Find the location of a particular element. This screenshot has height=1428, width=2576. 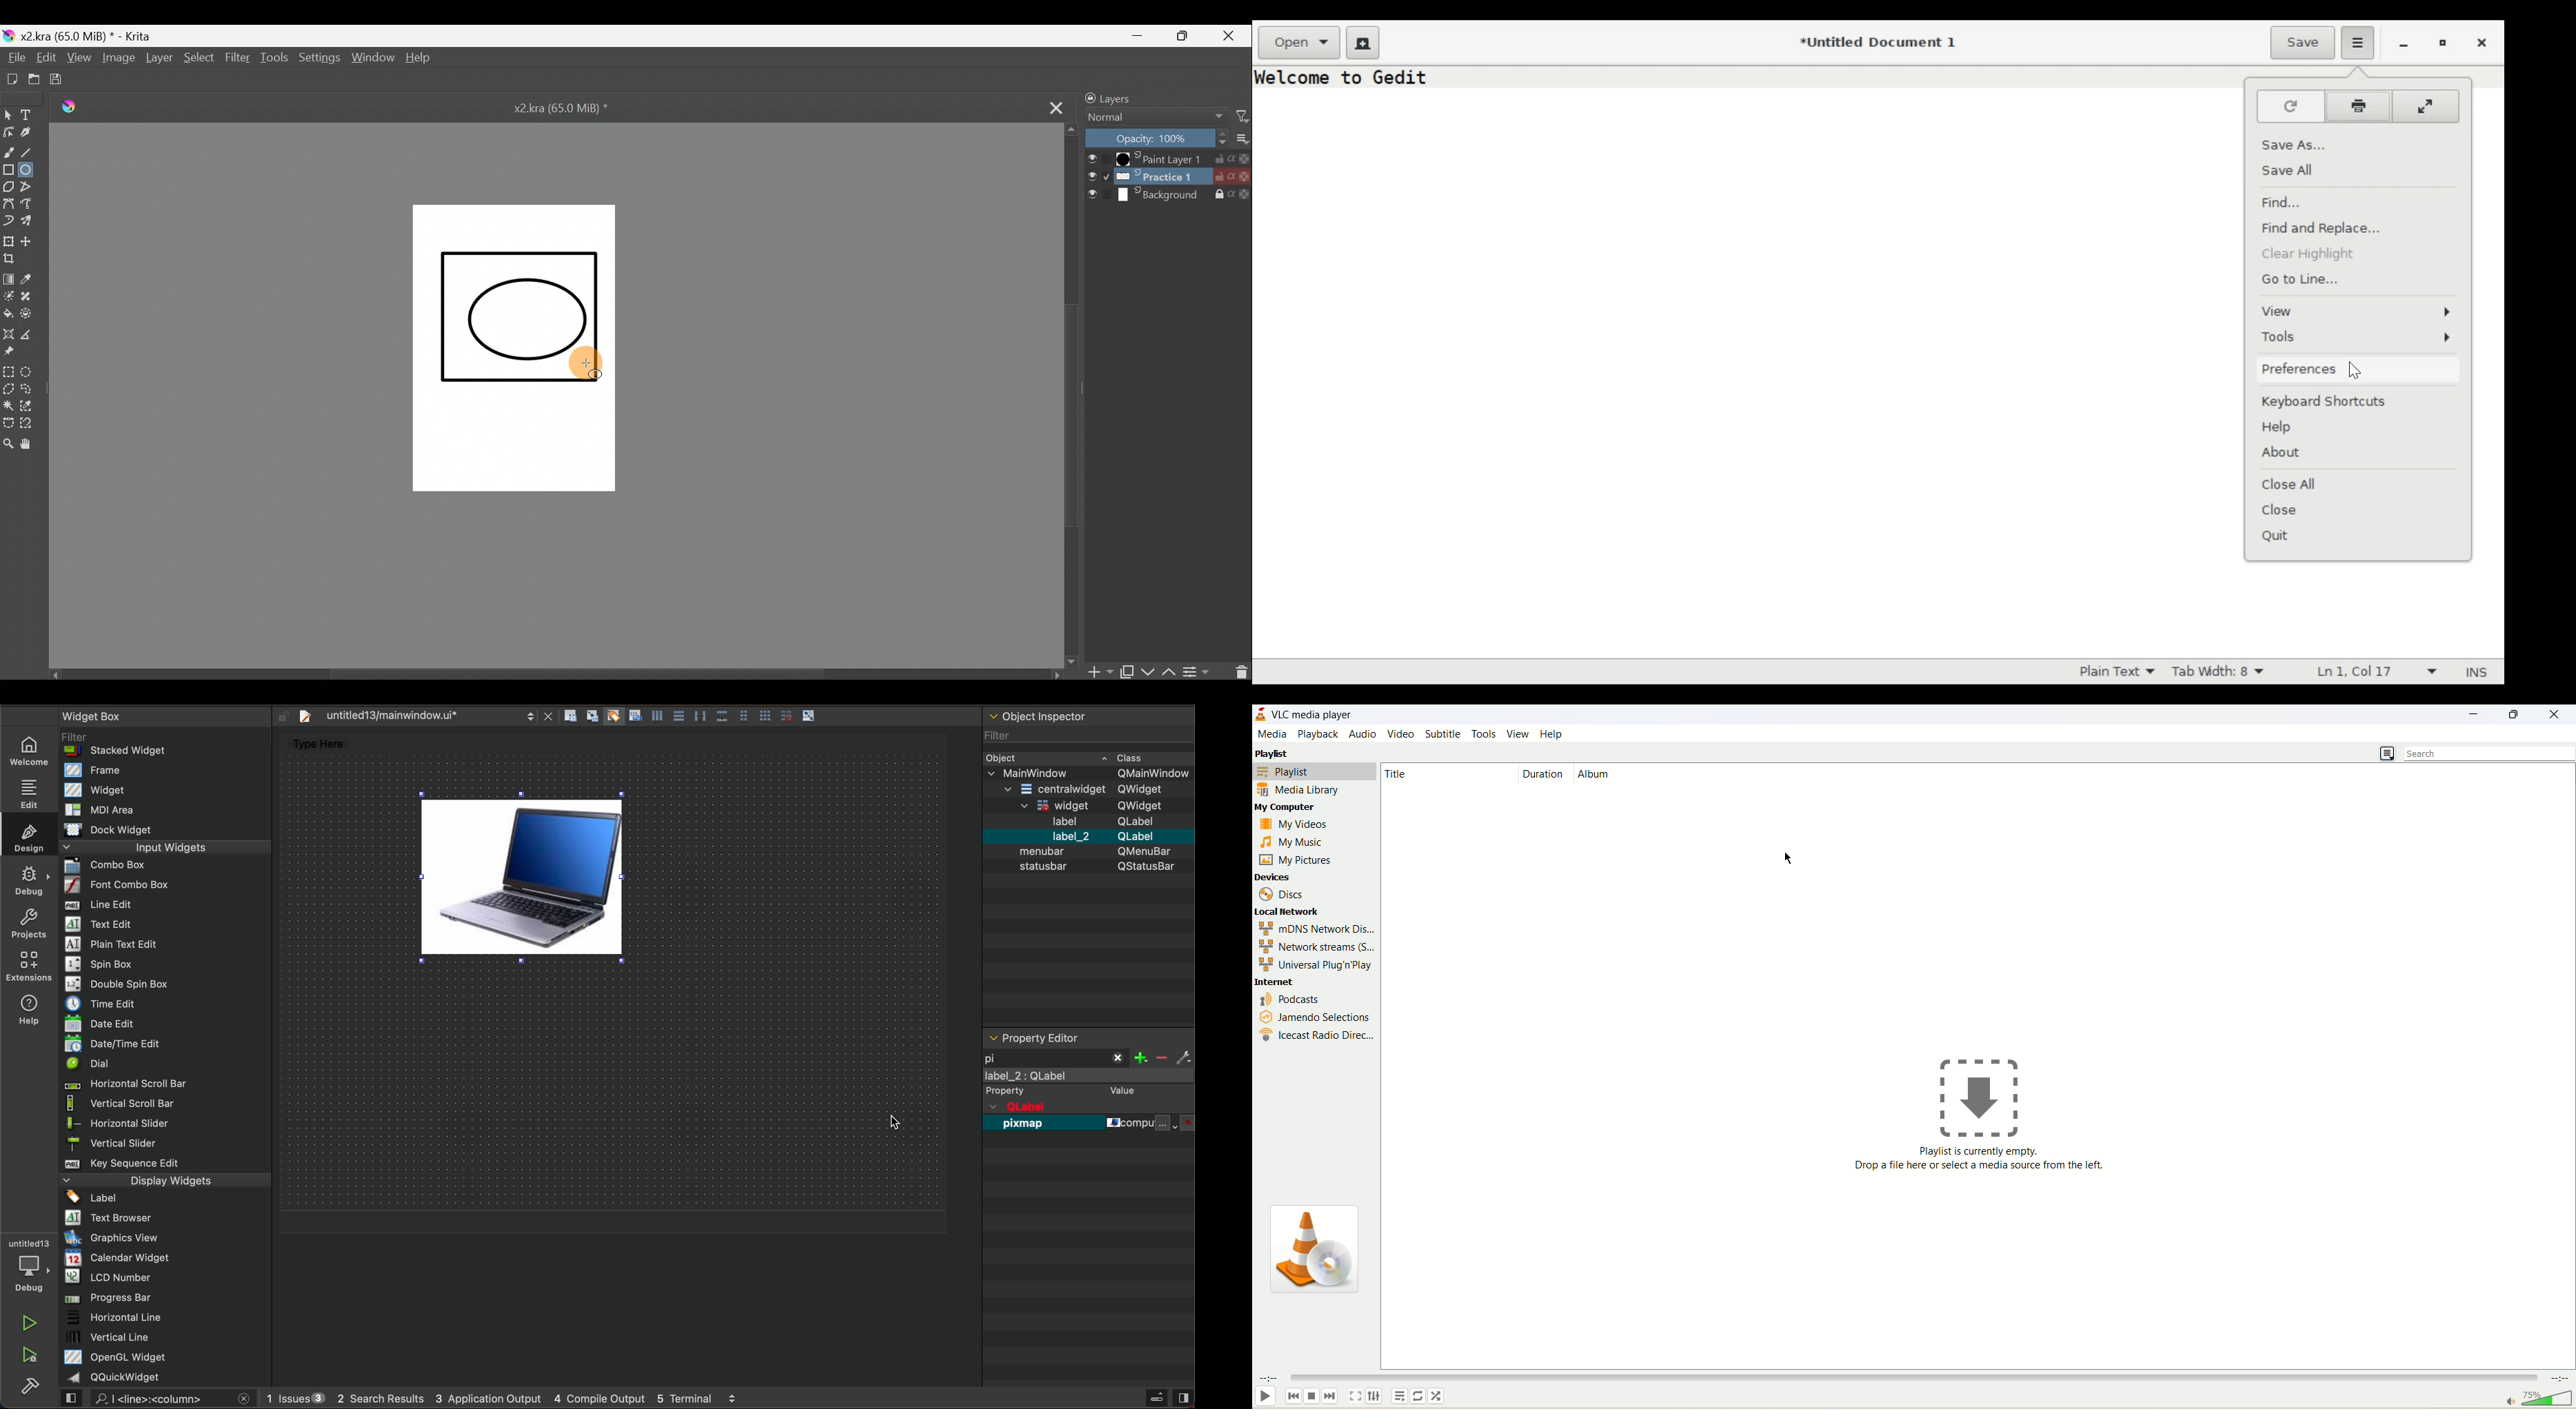

Contiguous selection tool is located at coordinates (8, 404).